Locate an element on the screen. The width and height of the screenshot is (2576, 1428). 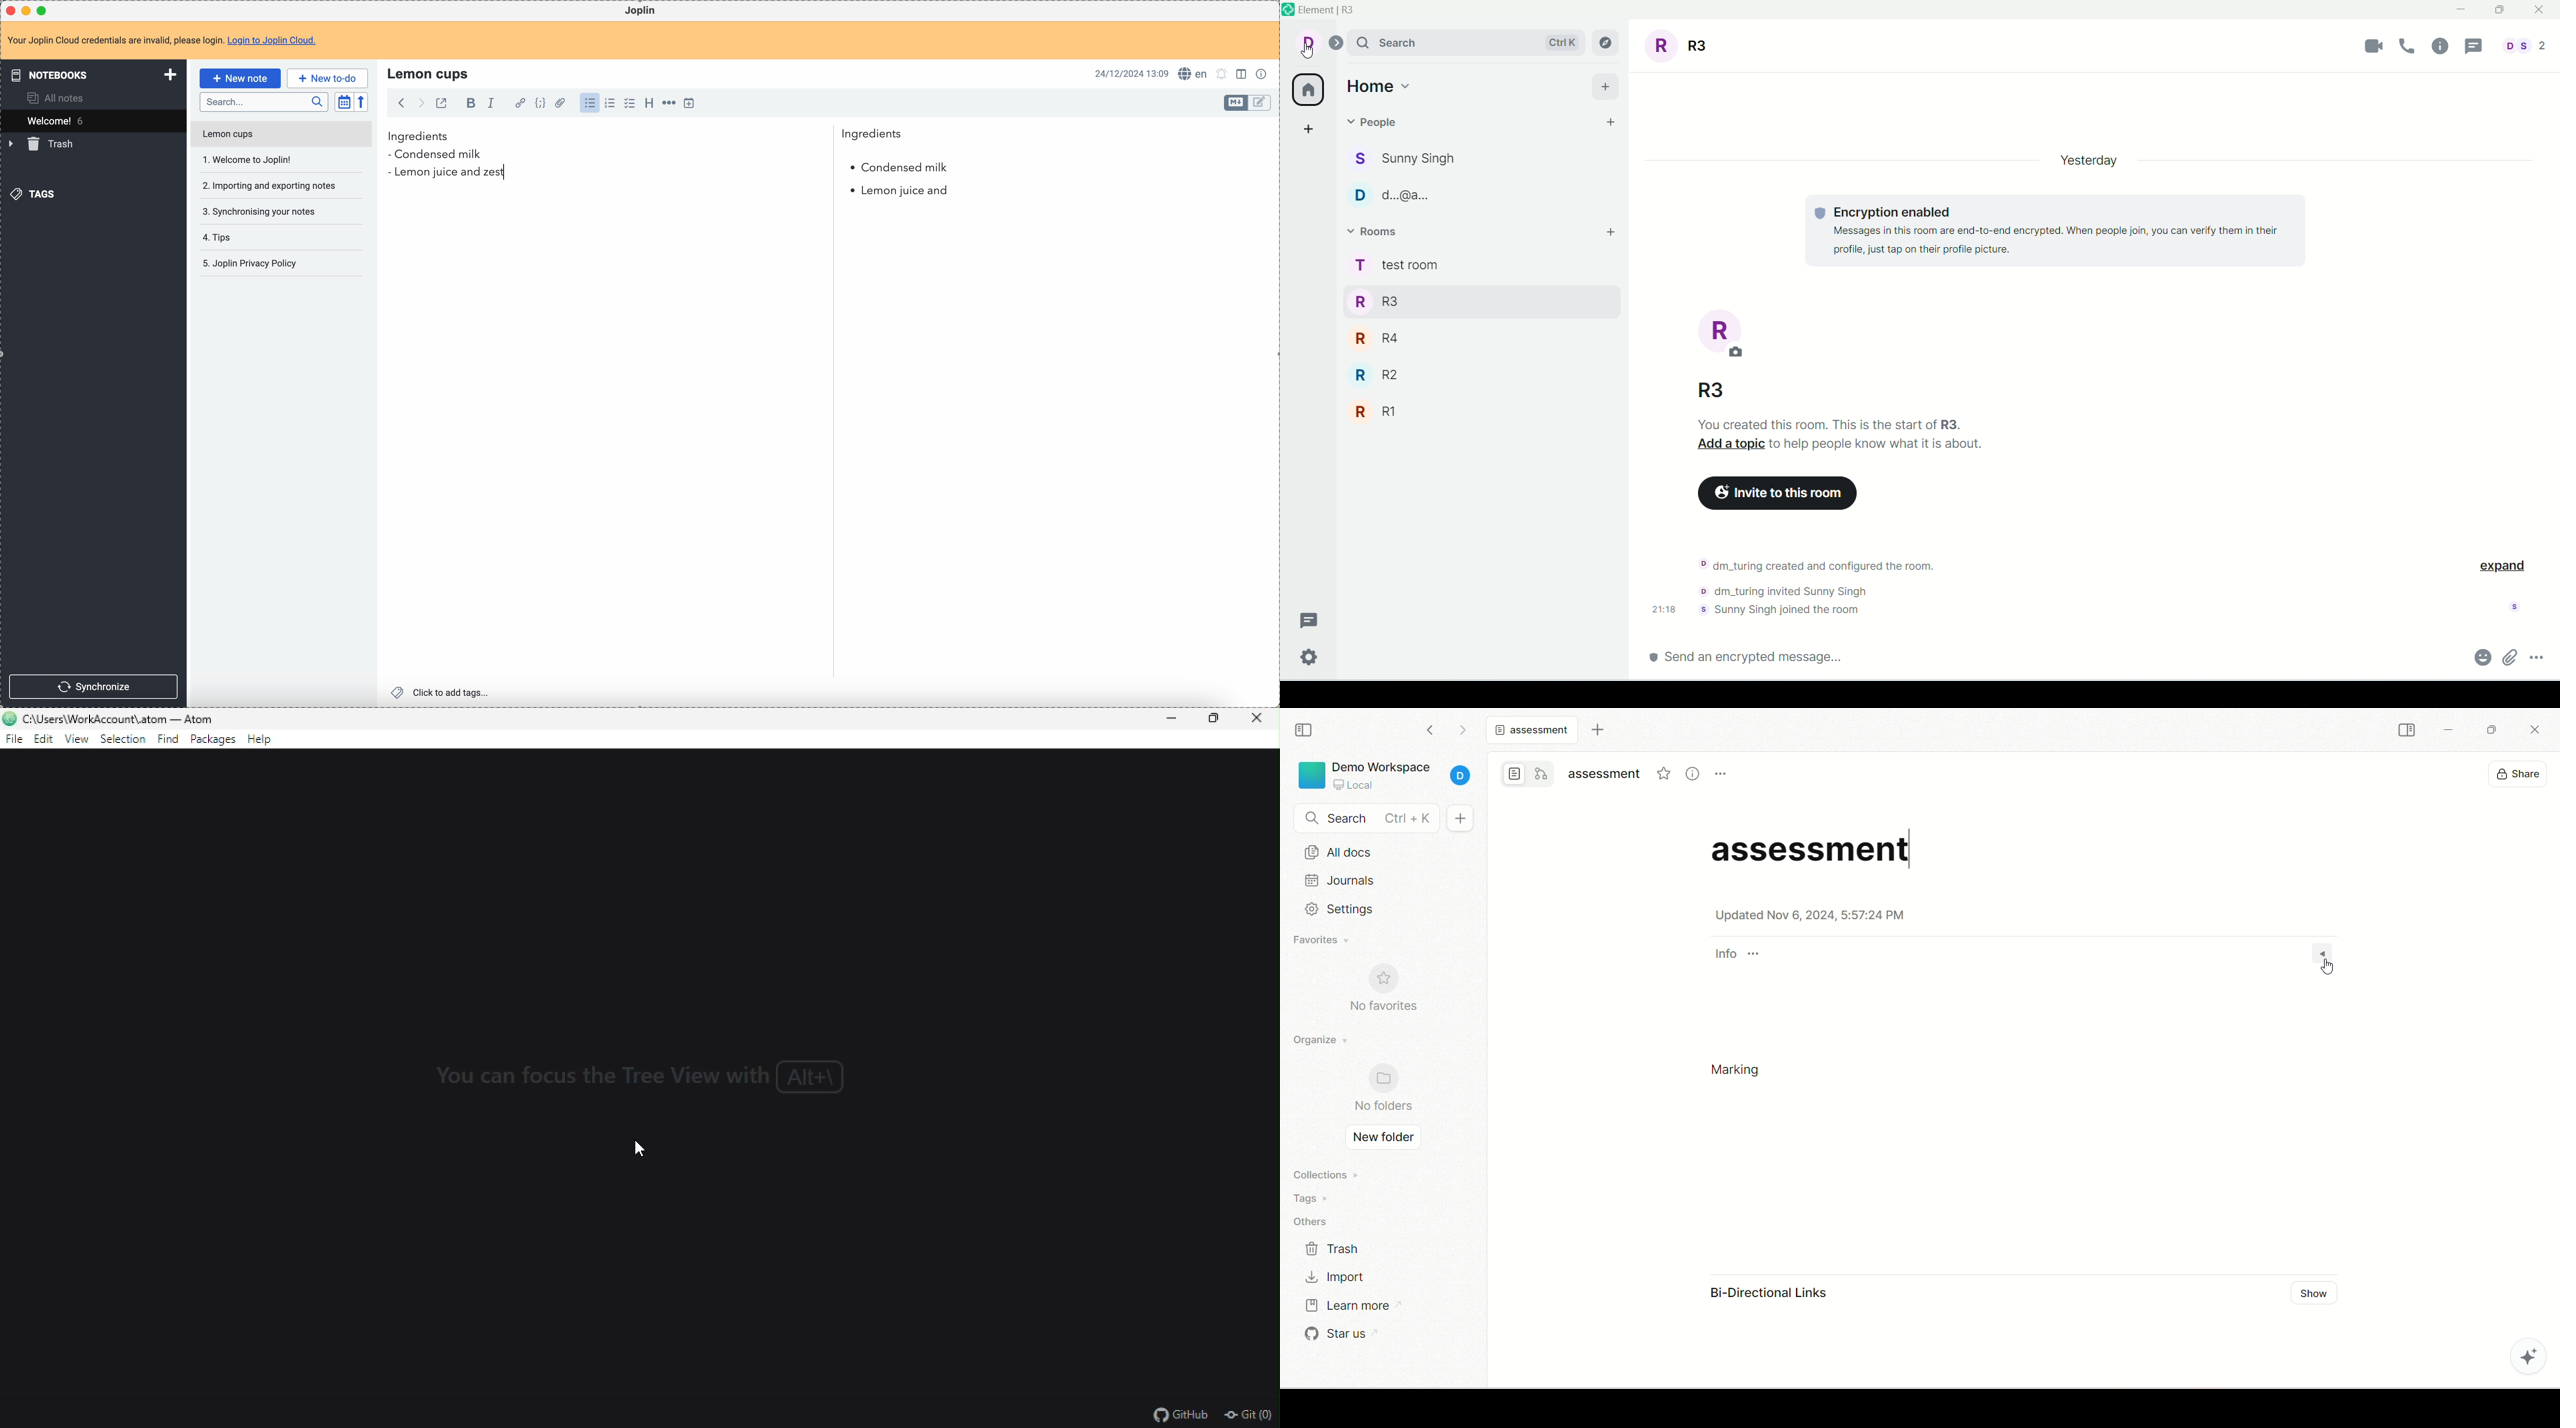
toggle edit layout is located at coordinates (1260, 103).